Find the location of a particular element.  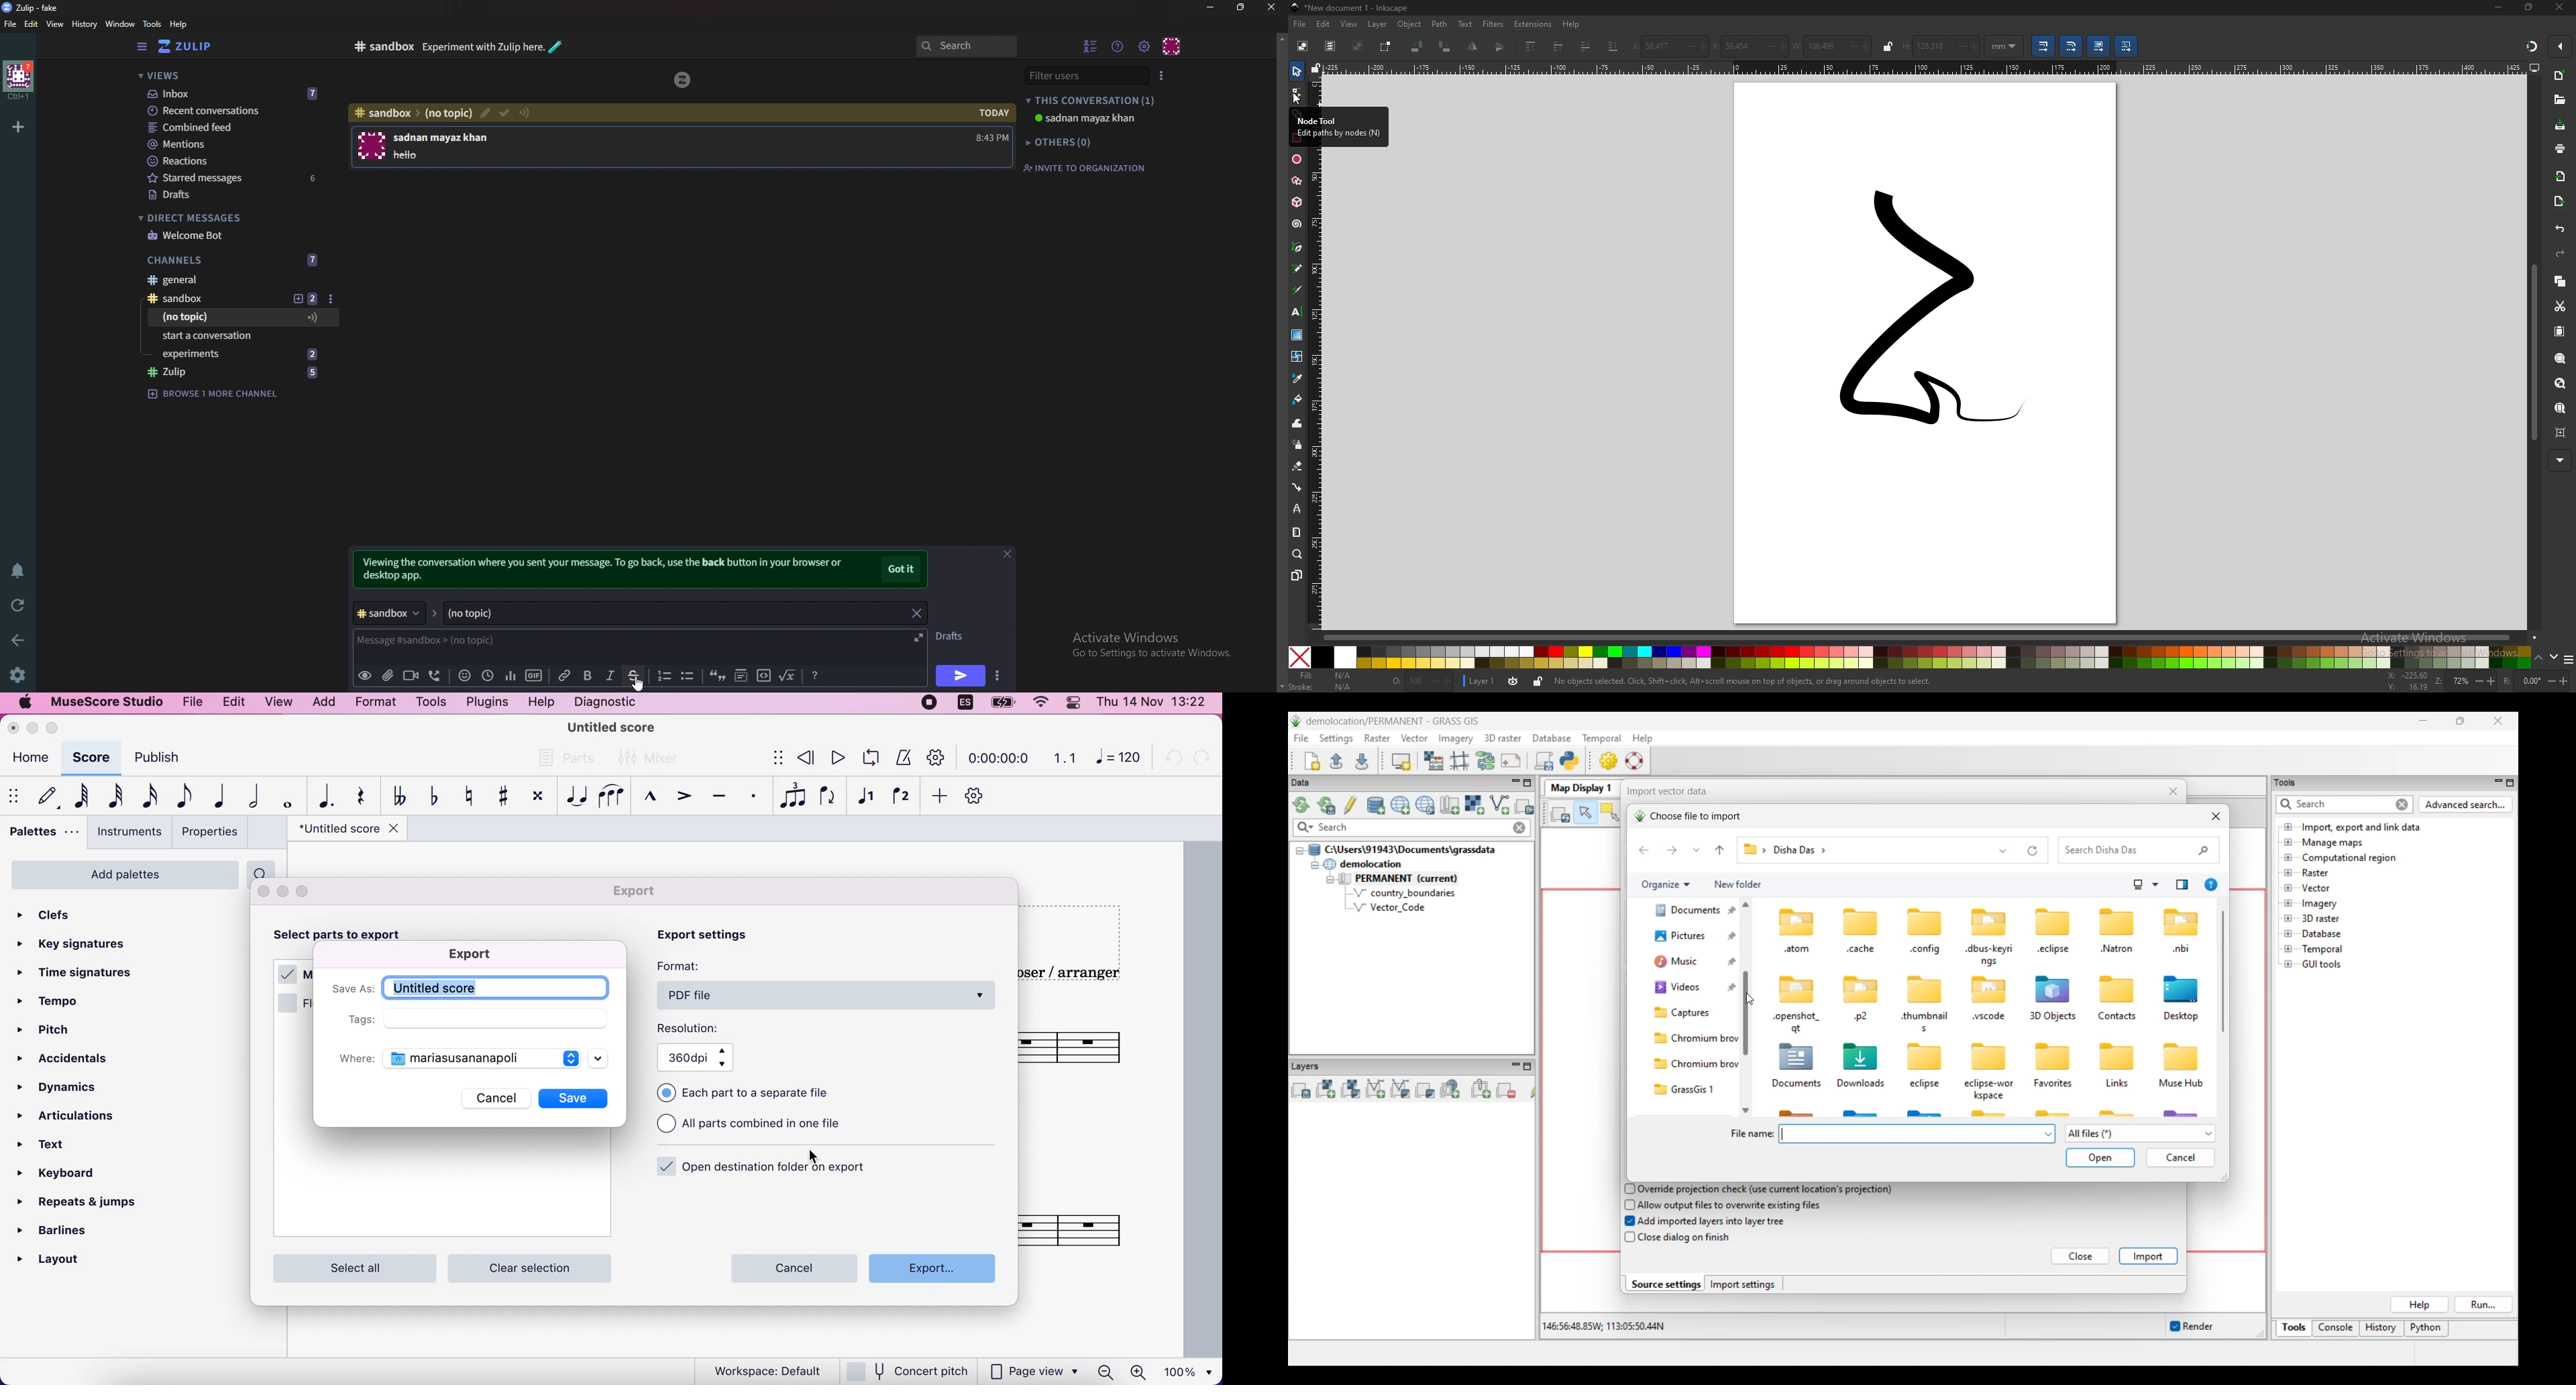

lpe is located at coordinates (1297, 509).